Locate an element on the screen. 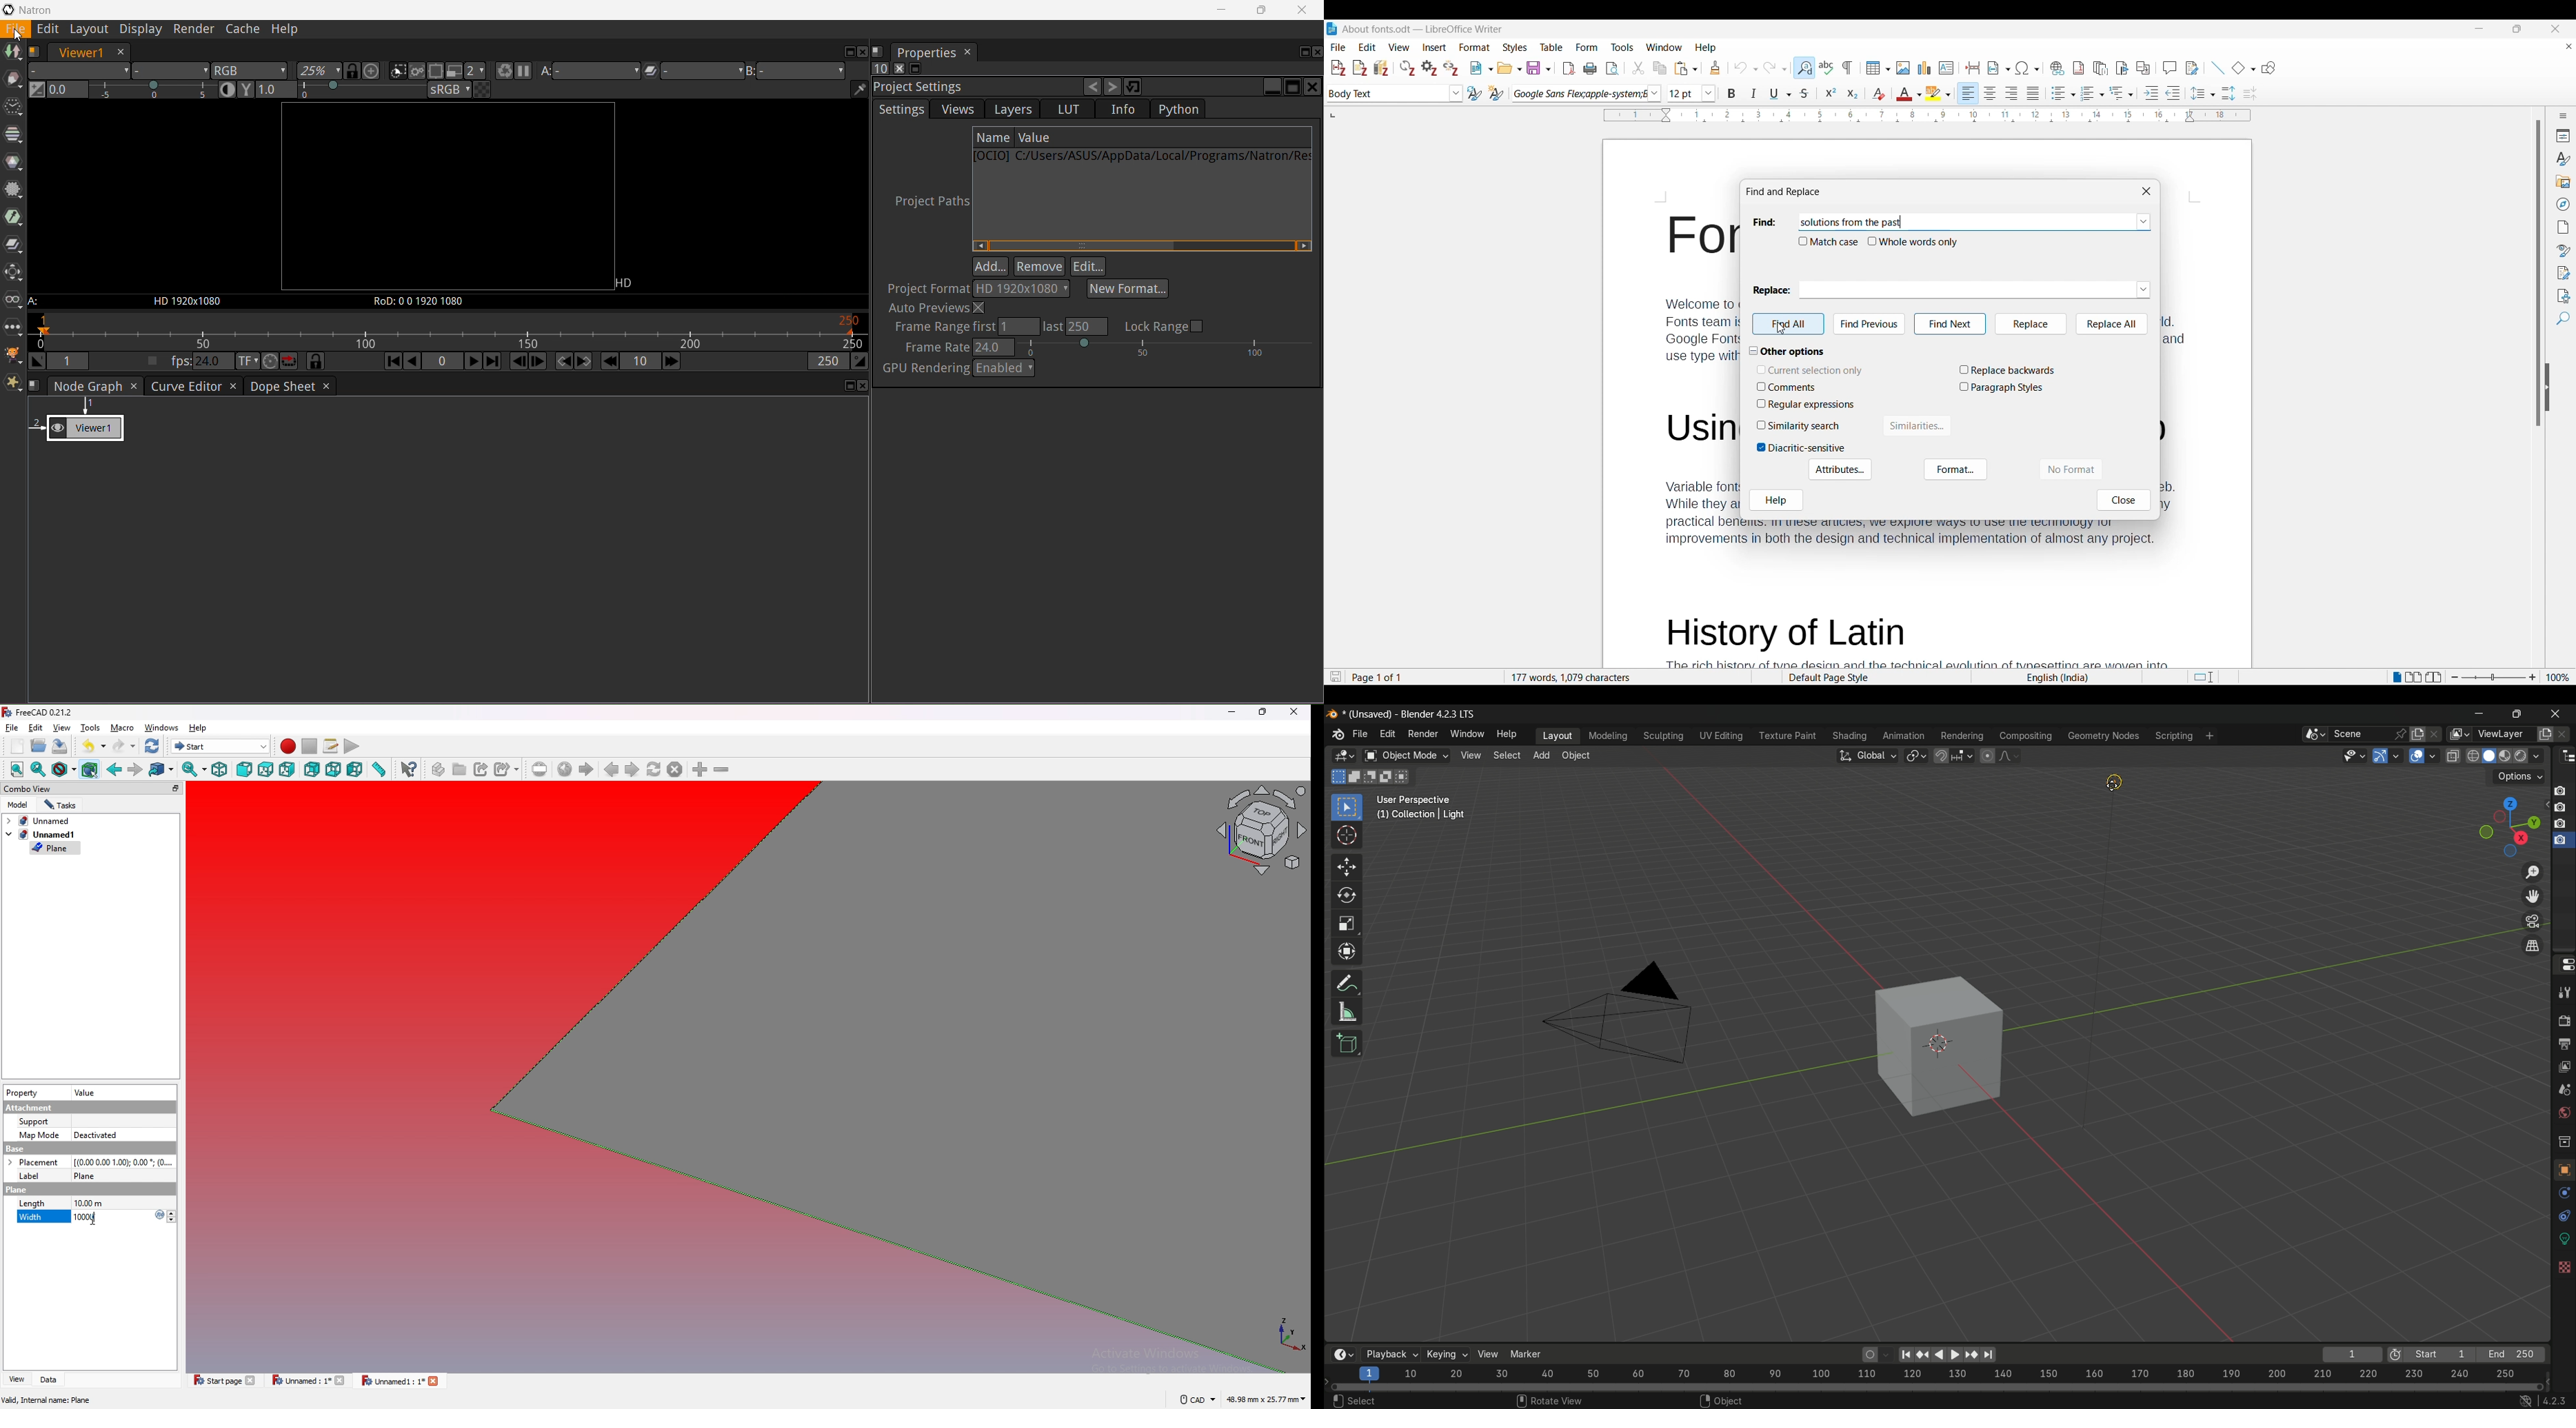 This screenshot has height=1428, width=2576. zoom in/out is located at coordinates (2533, 871).